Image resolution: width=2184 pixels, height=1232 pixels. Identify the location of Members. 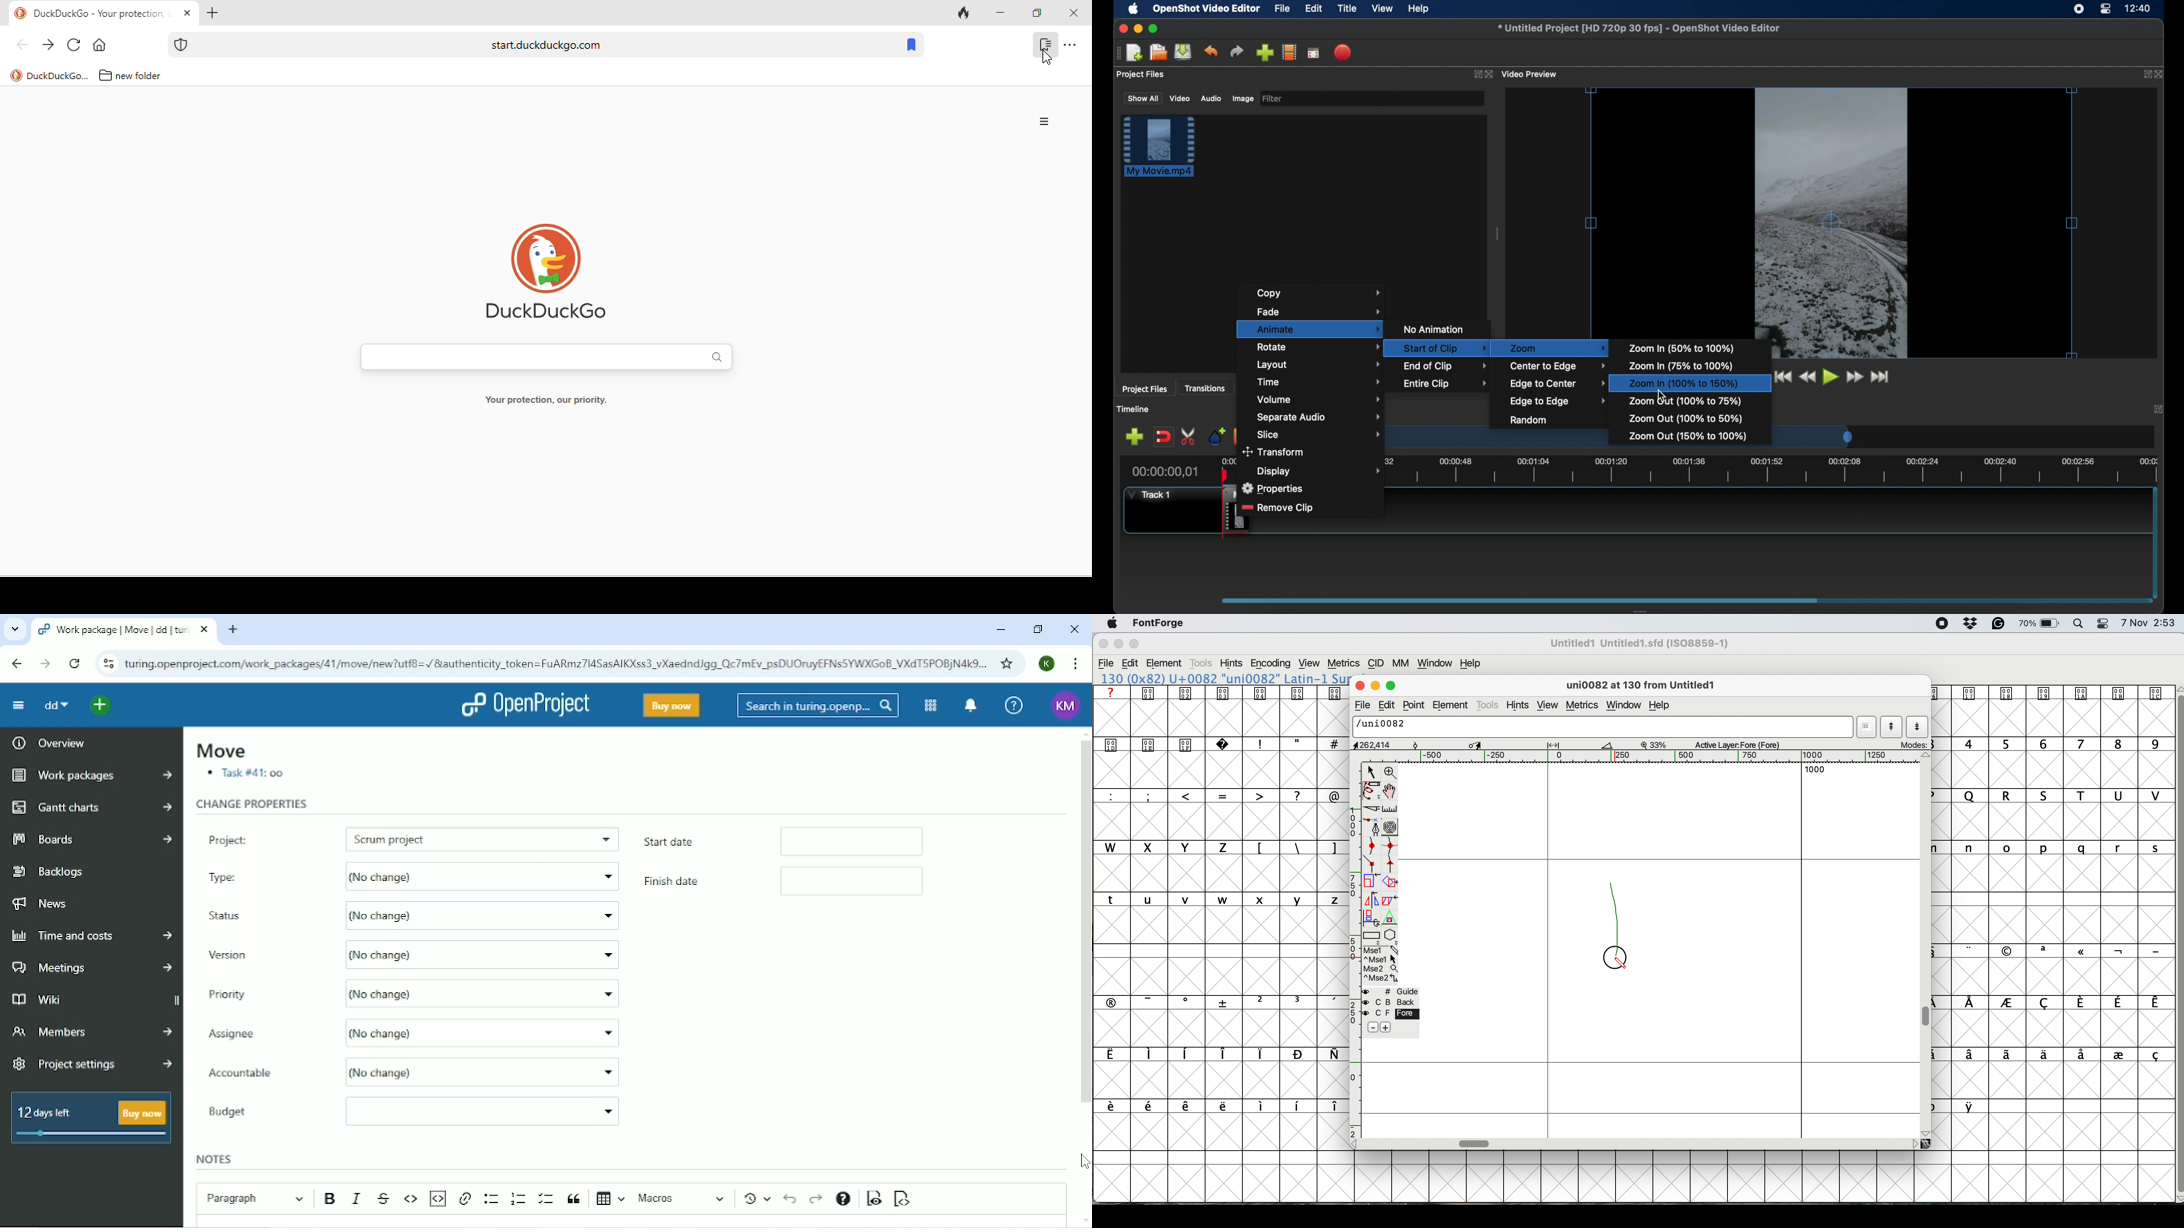
(89, 1035).